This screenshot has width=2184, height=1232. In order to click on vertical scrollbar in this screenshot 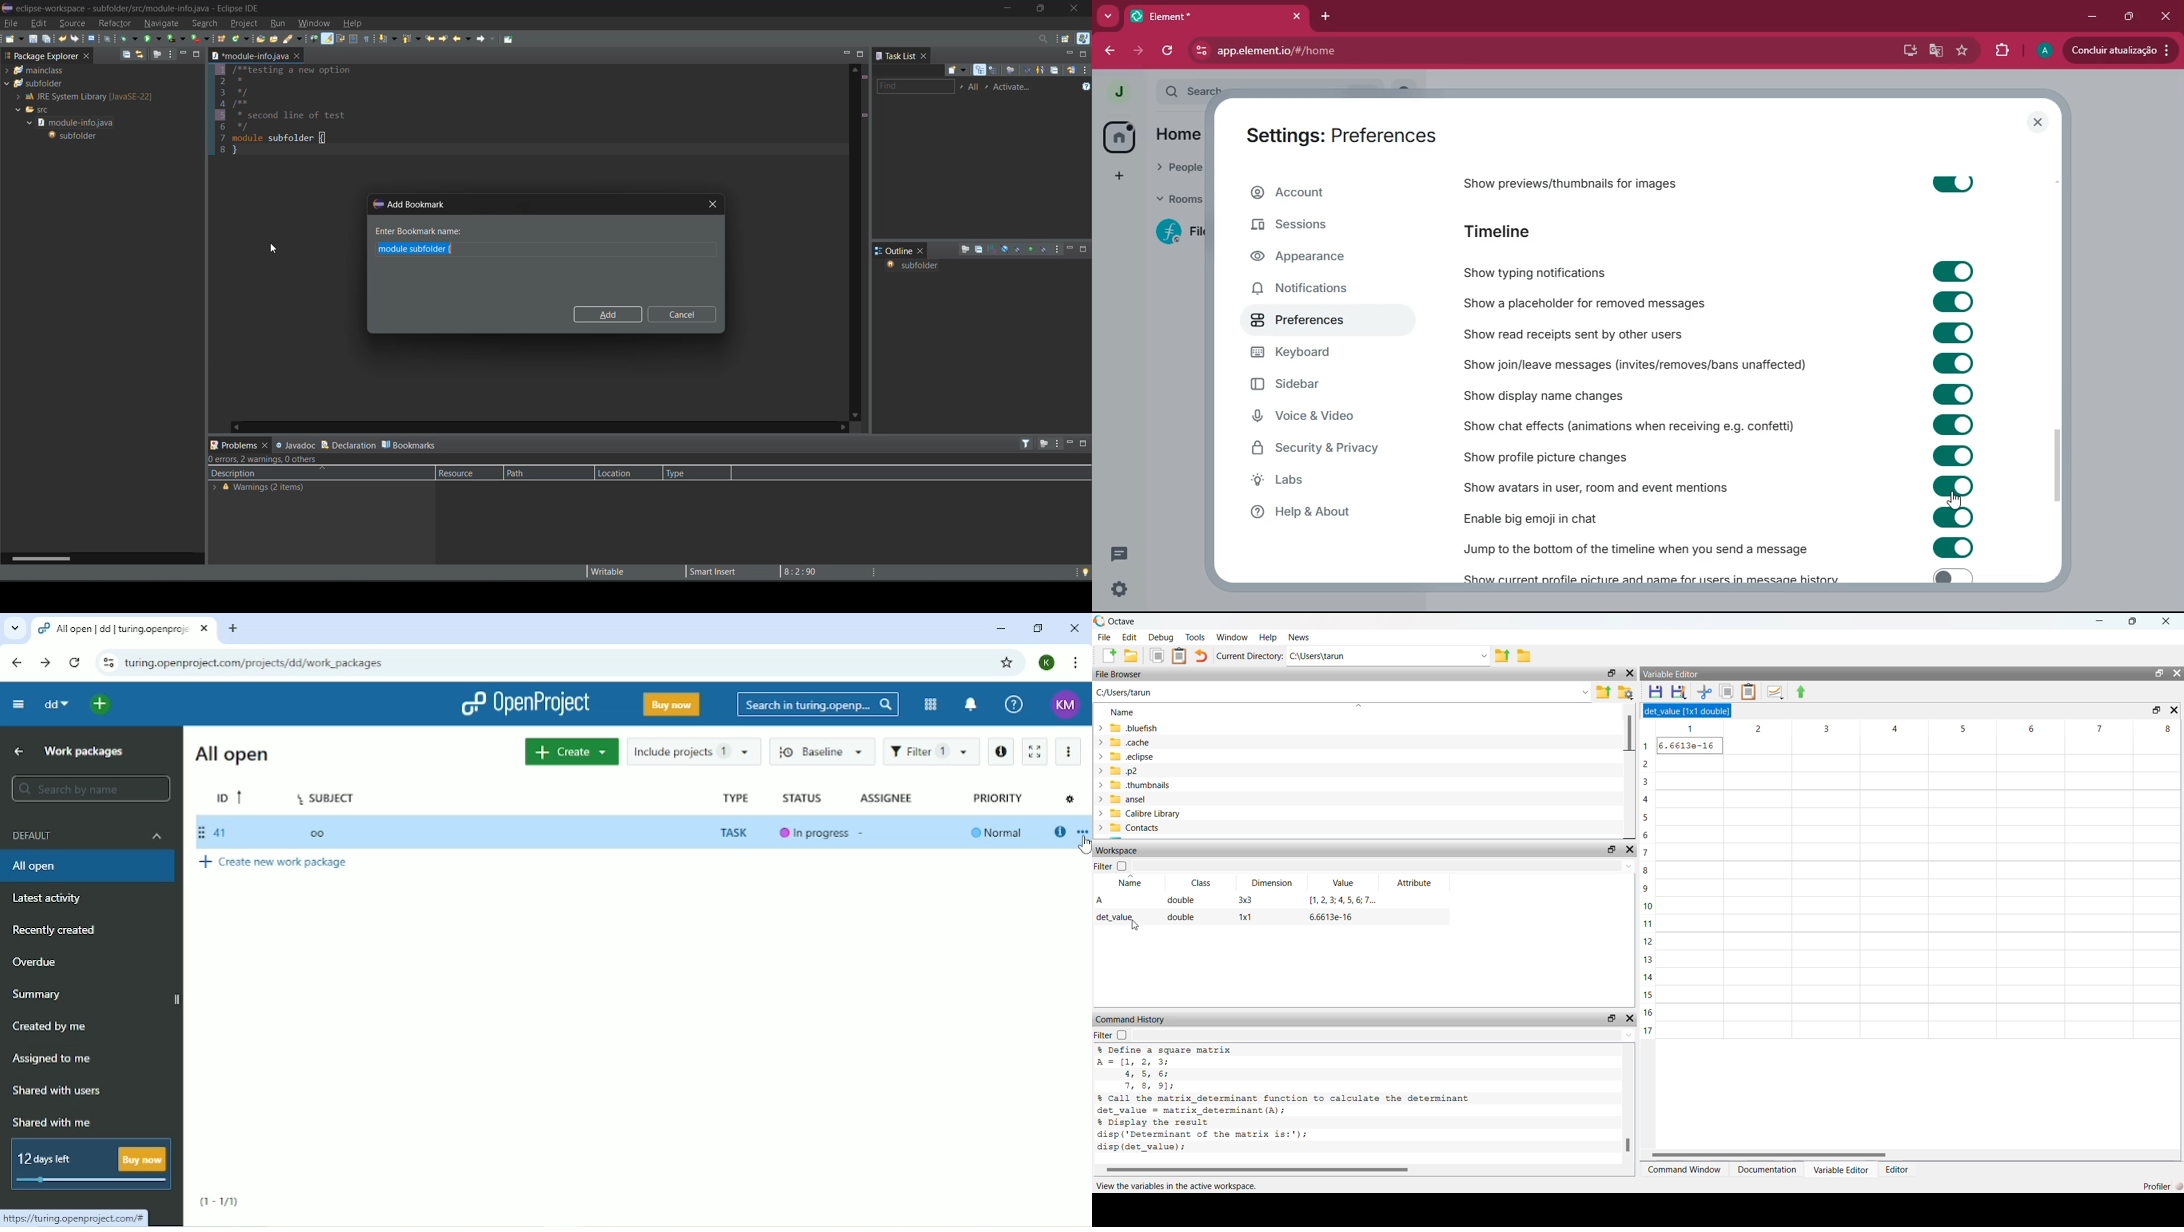, I will do `click(2055, 468)`.